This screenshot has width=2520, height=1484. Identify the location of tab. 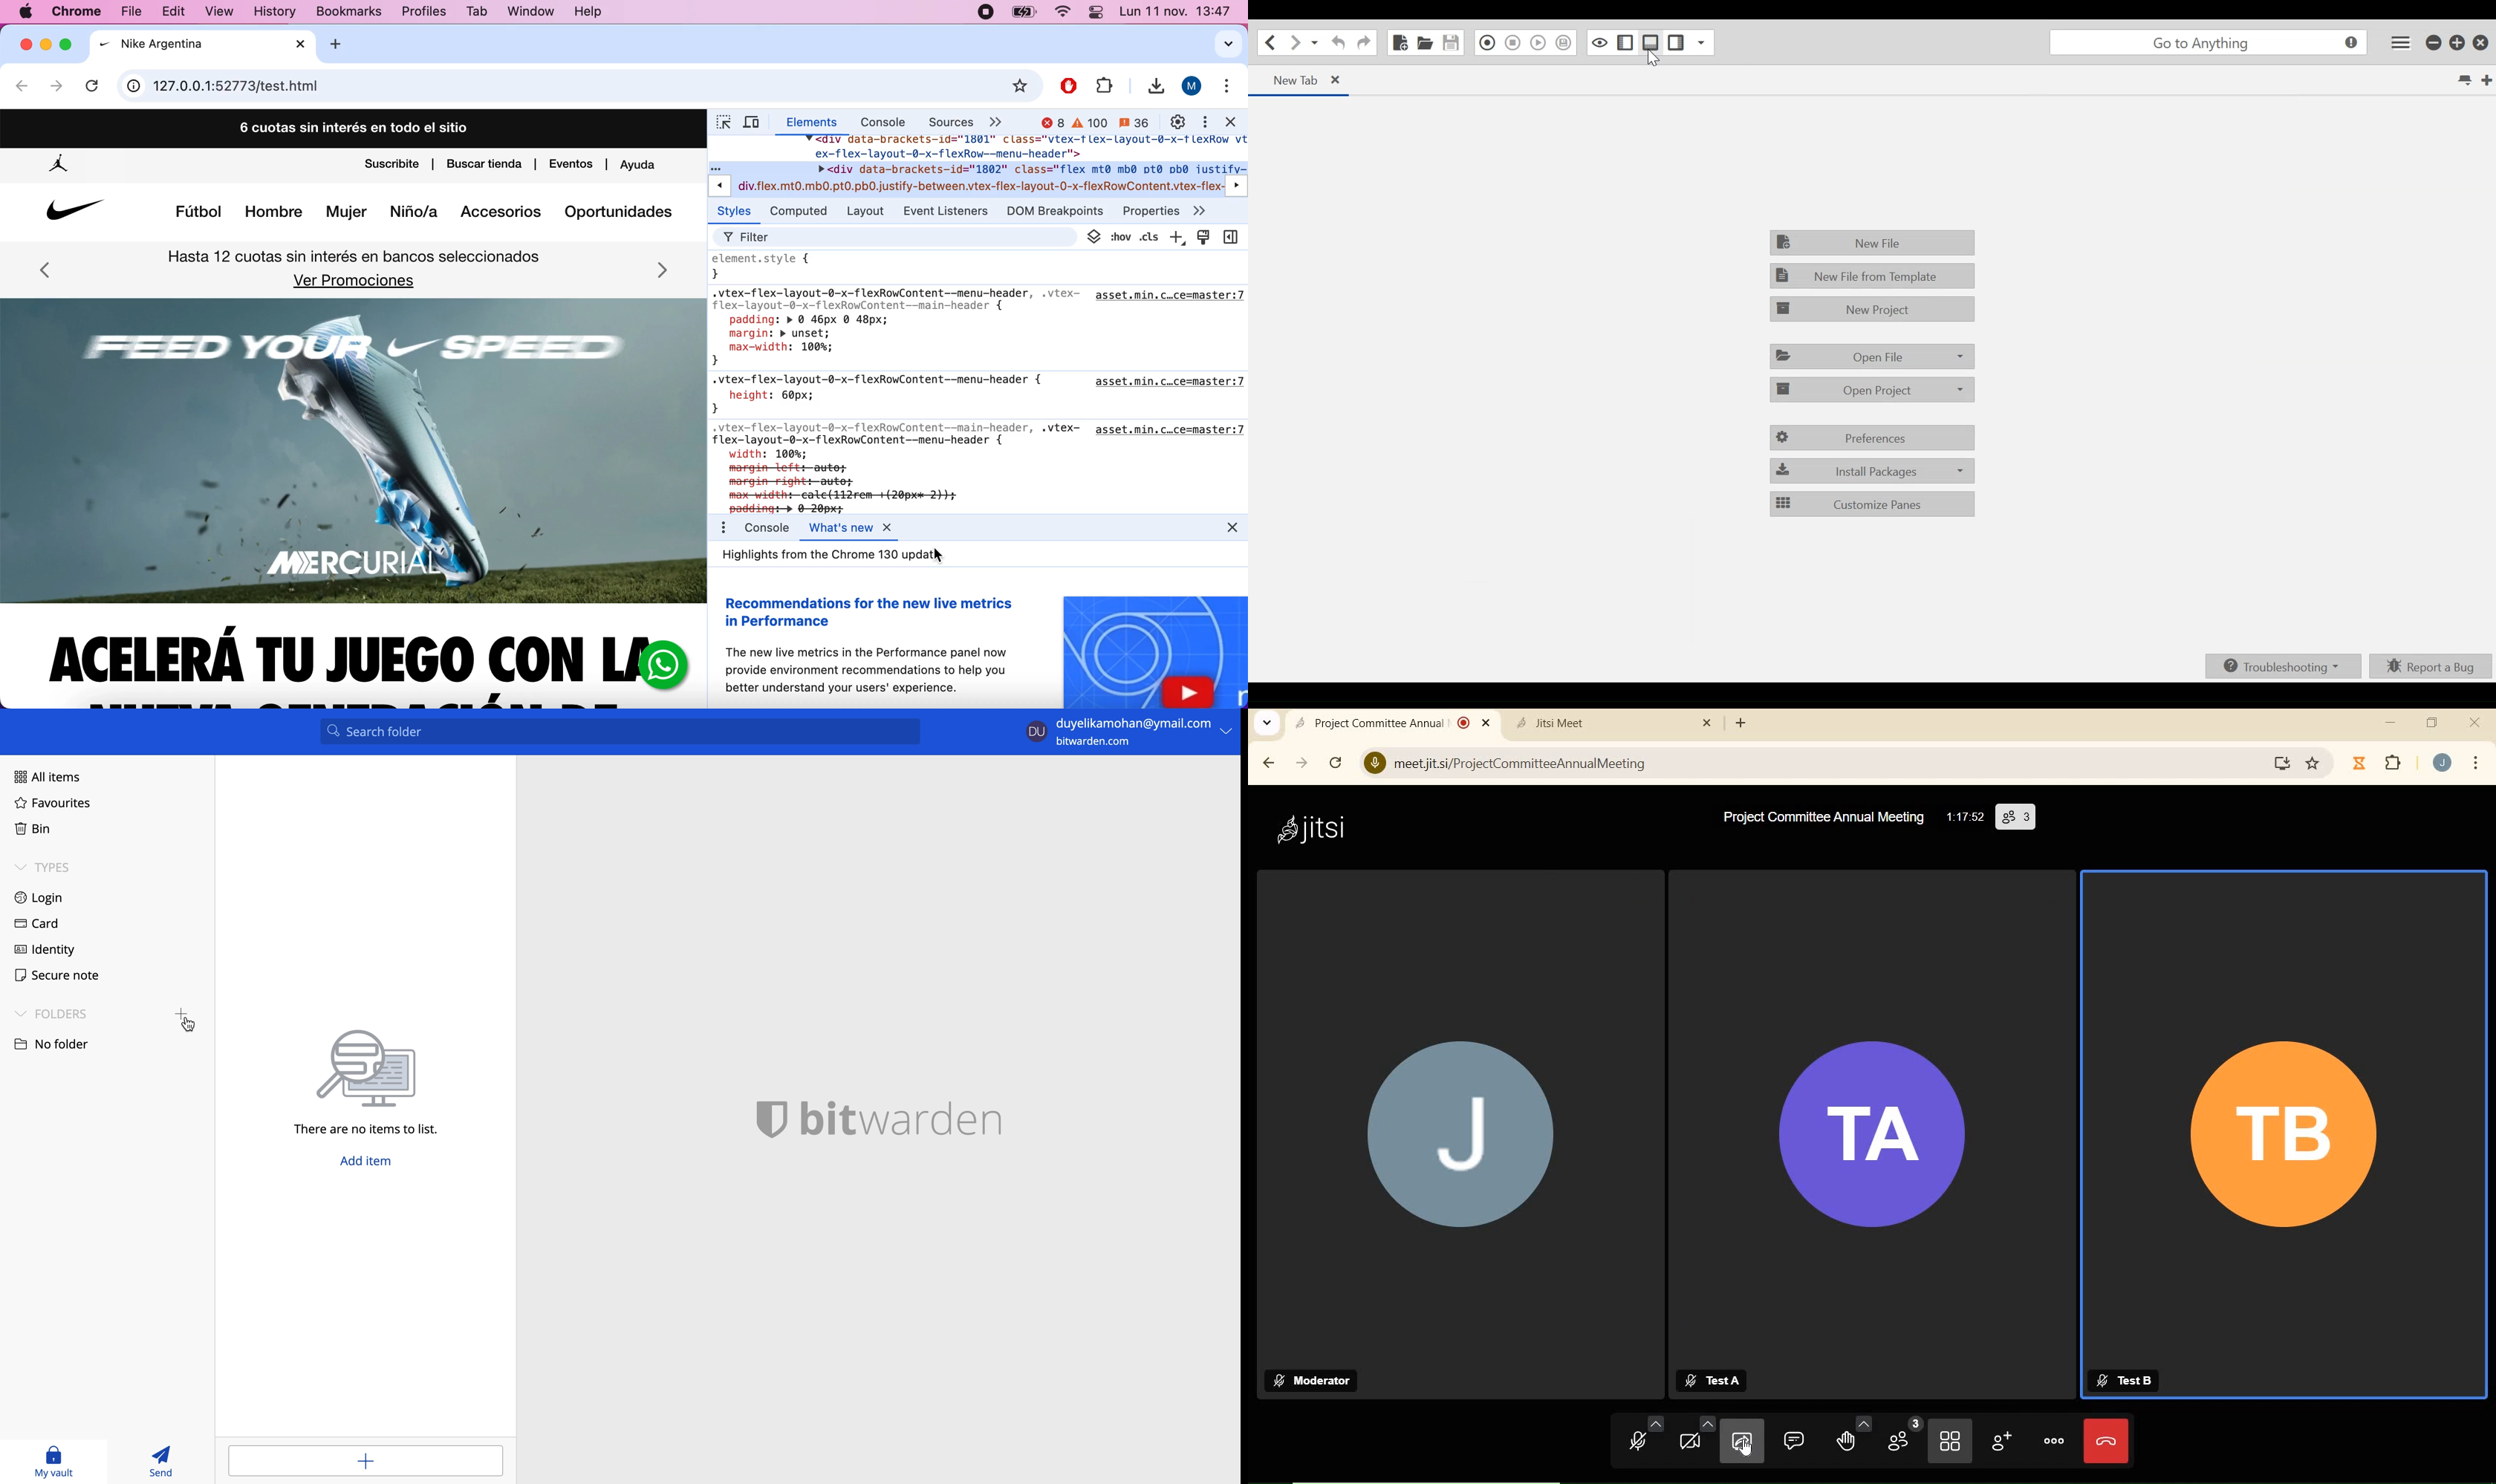
(204, 45).